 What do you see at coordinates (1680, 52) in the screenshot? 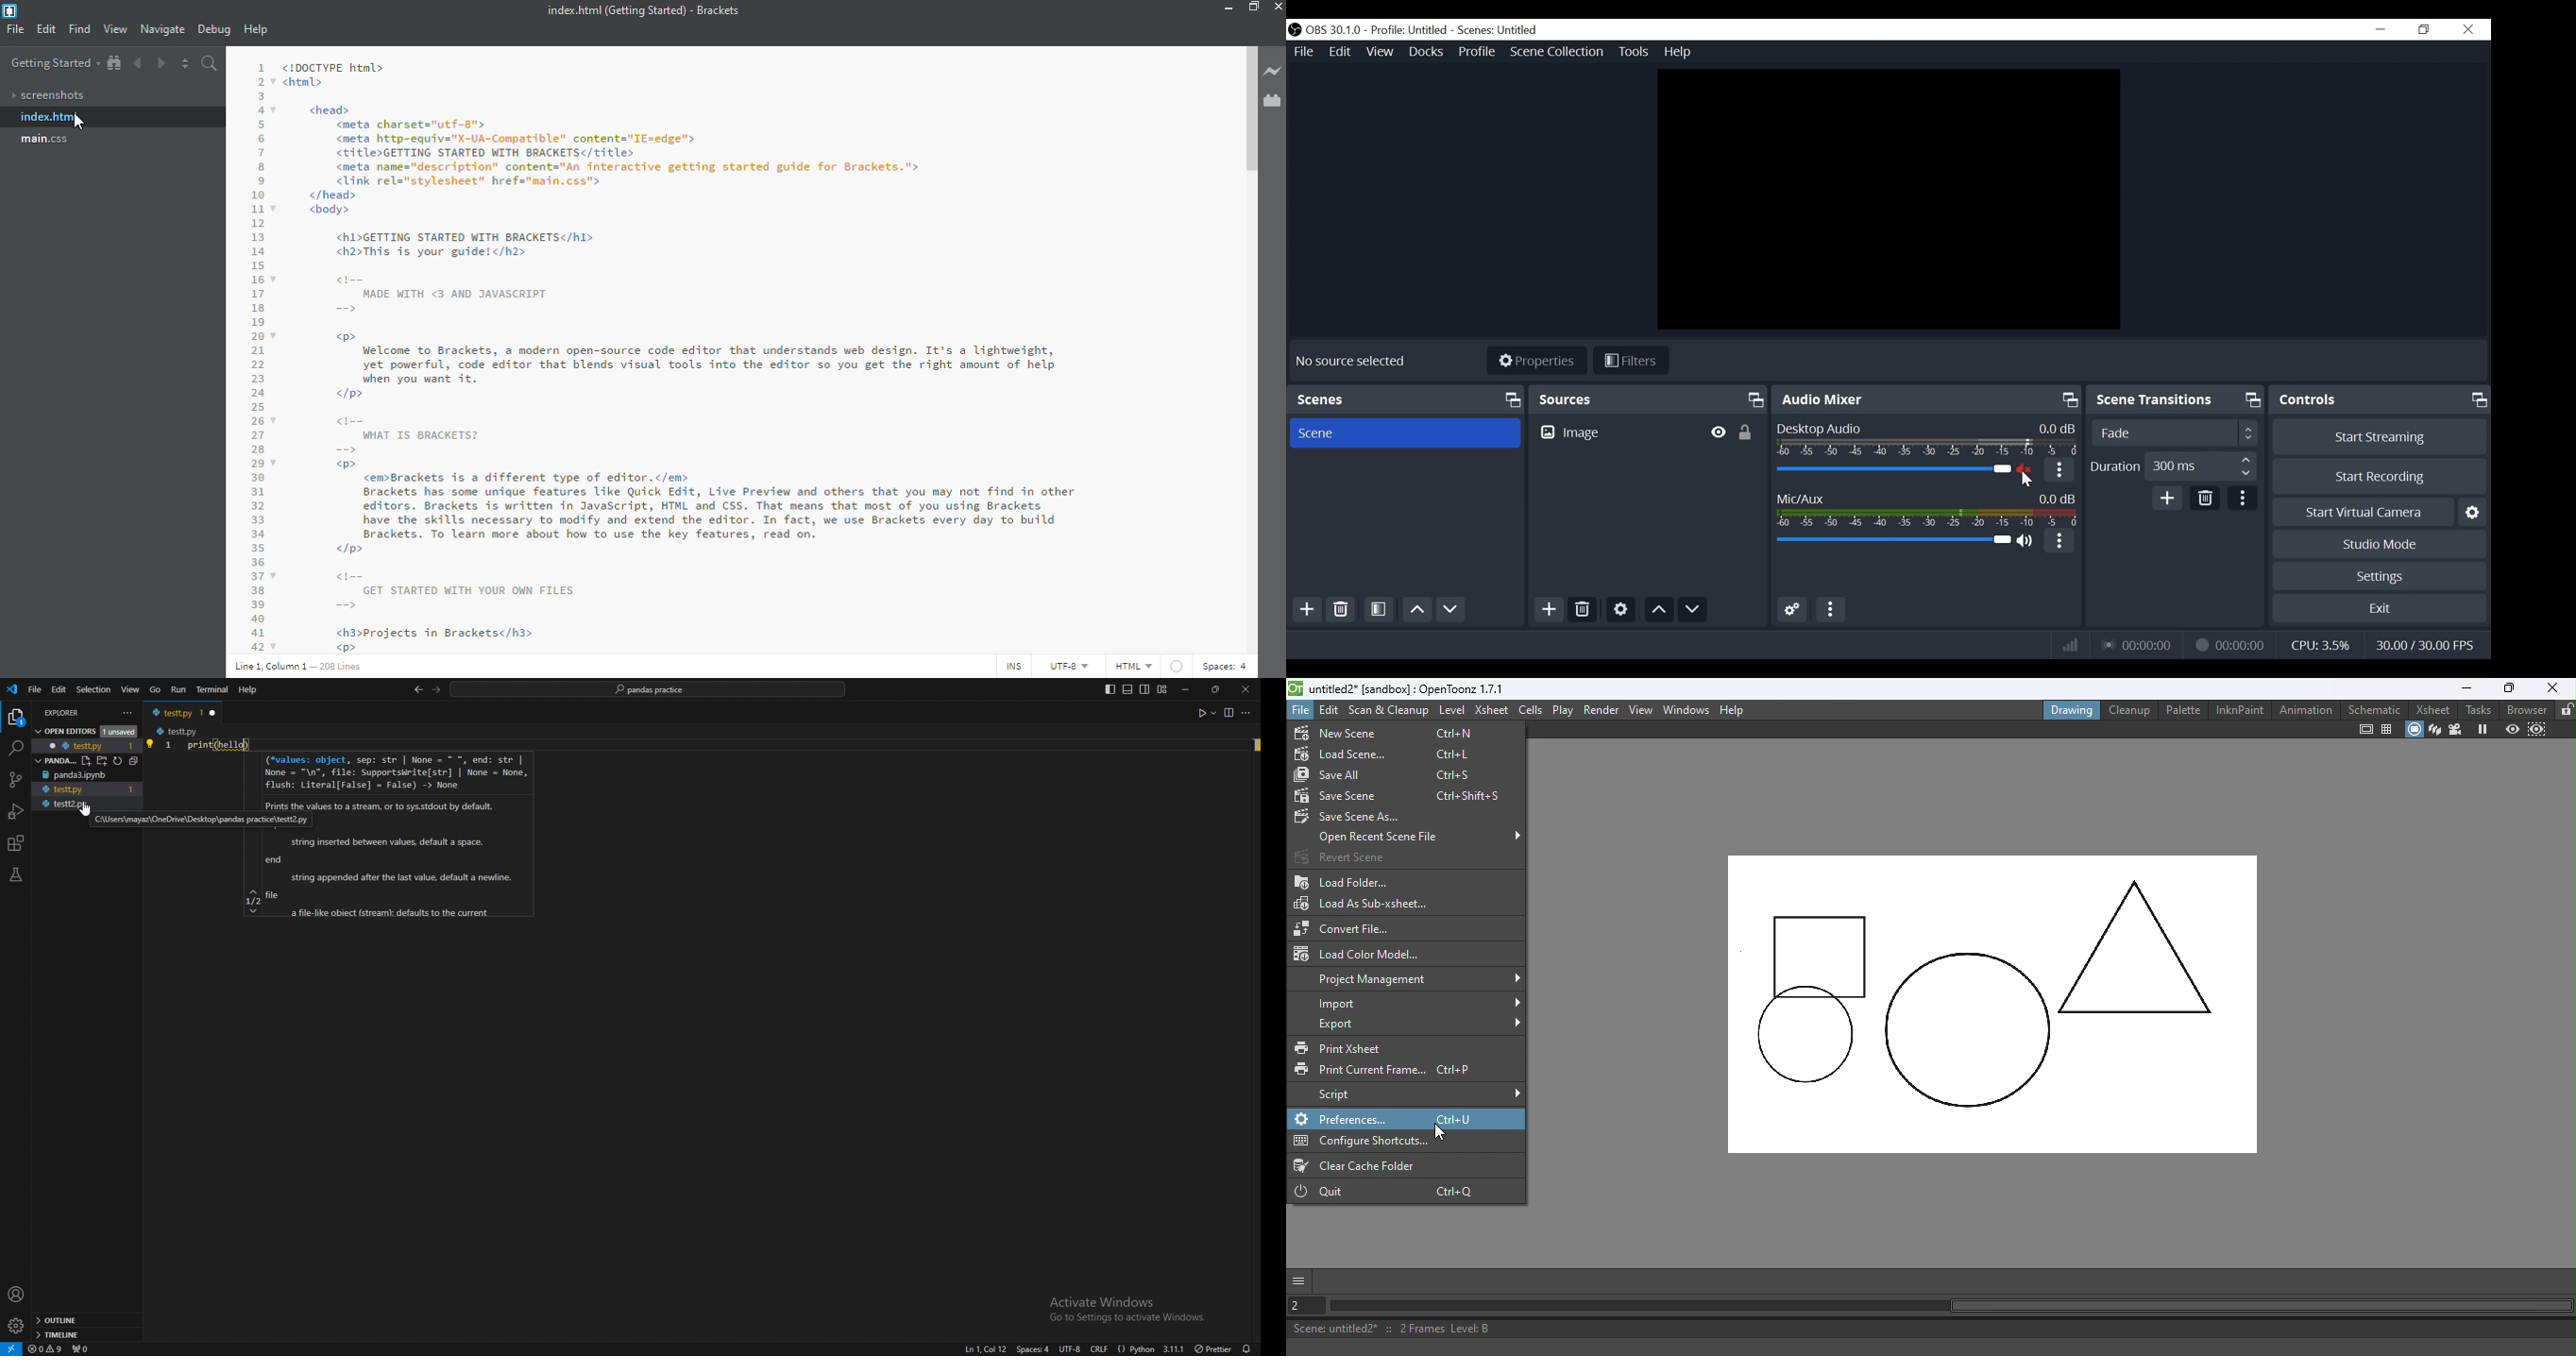
I see `Help` at bounding box center [1680, 52].